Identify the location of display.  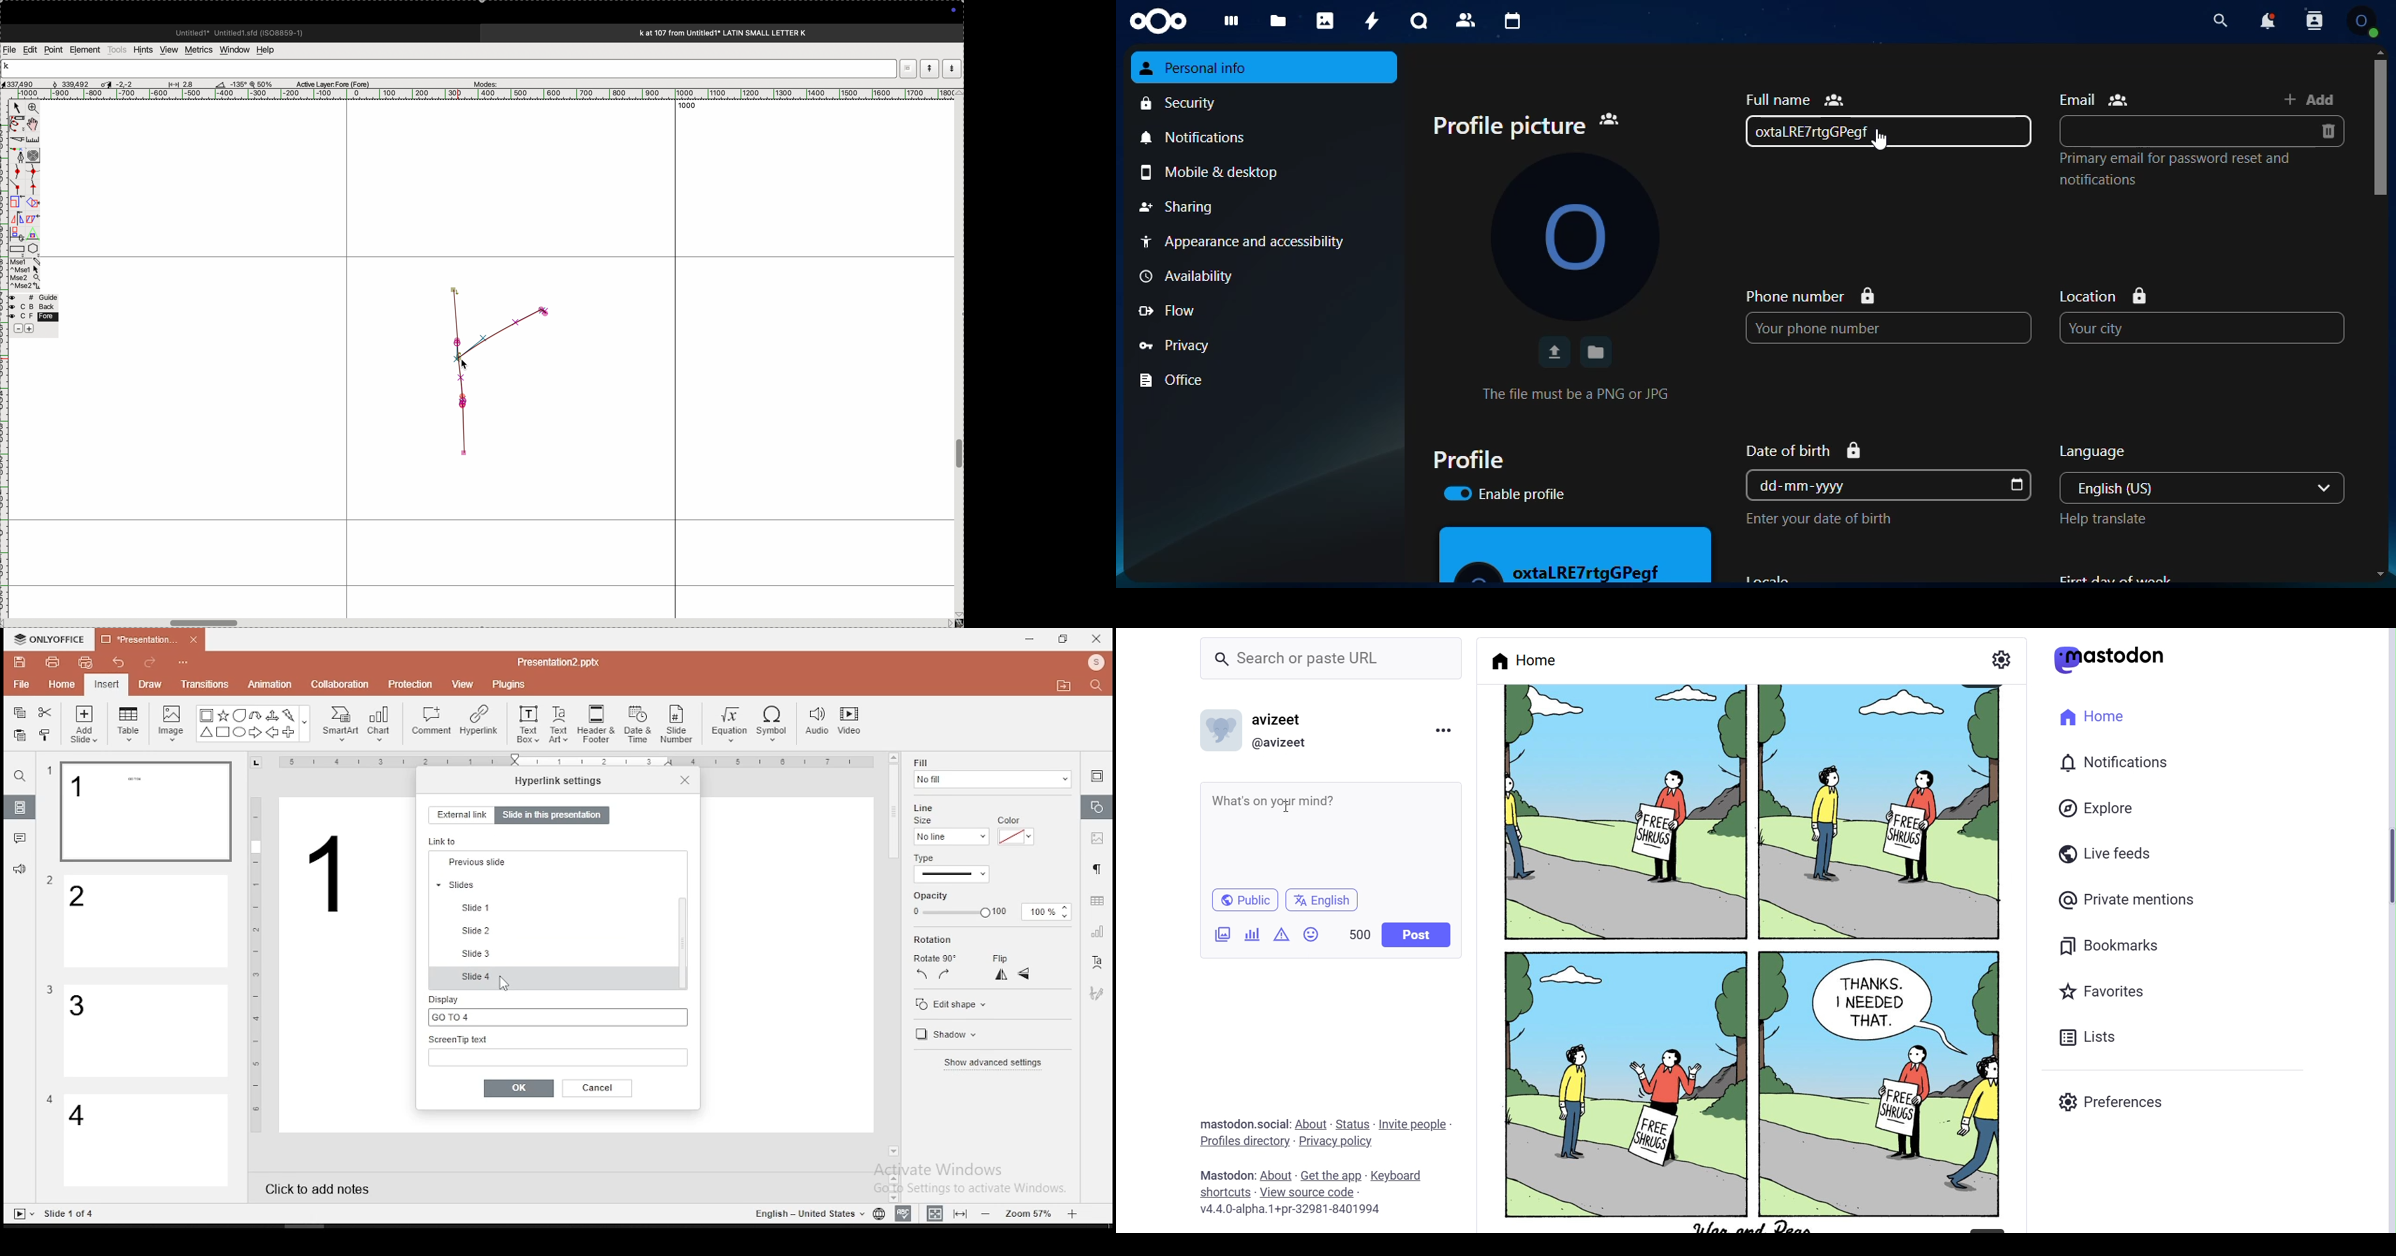
(556, 1009).